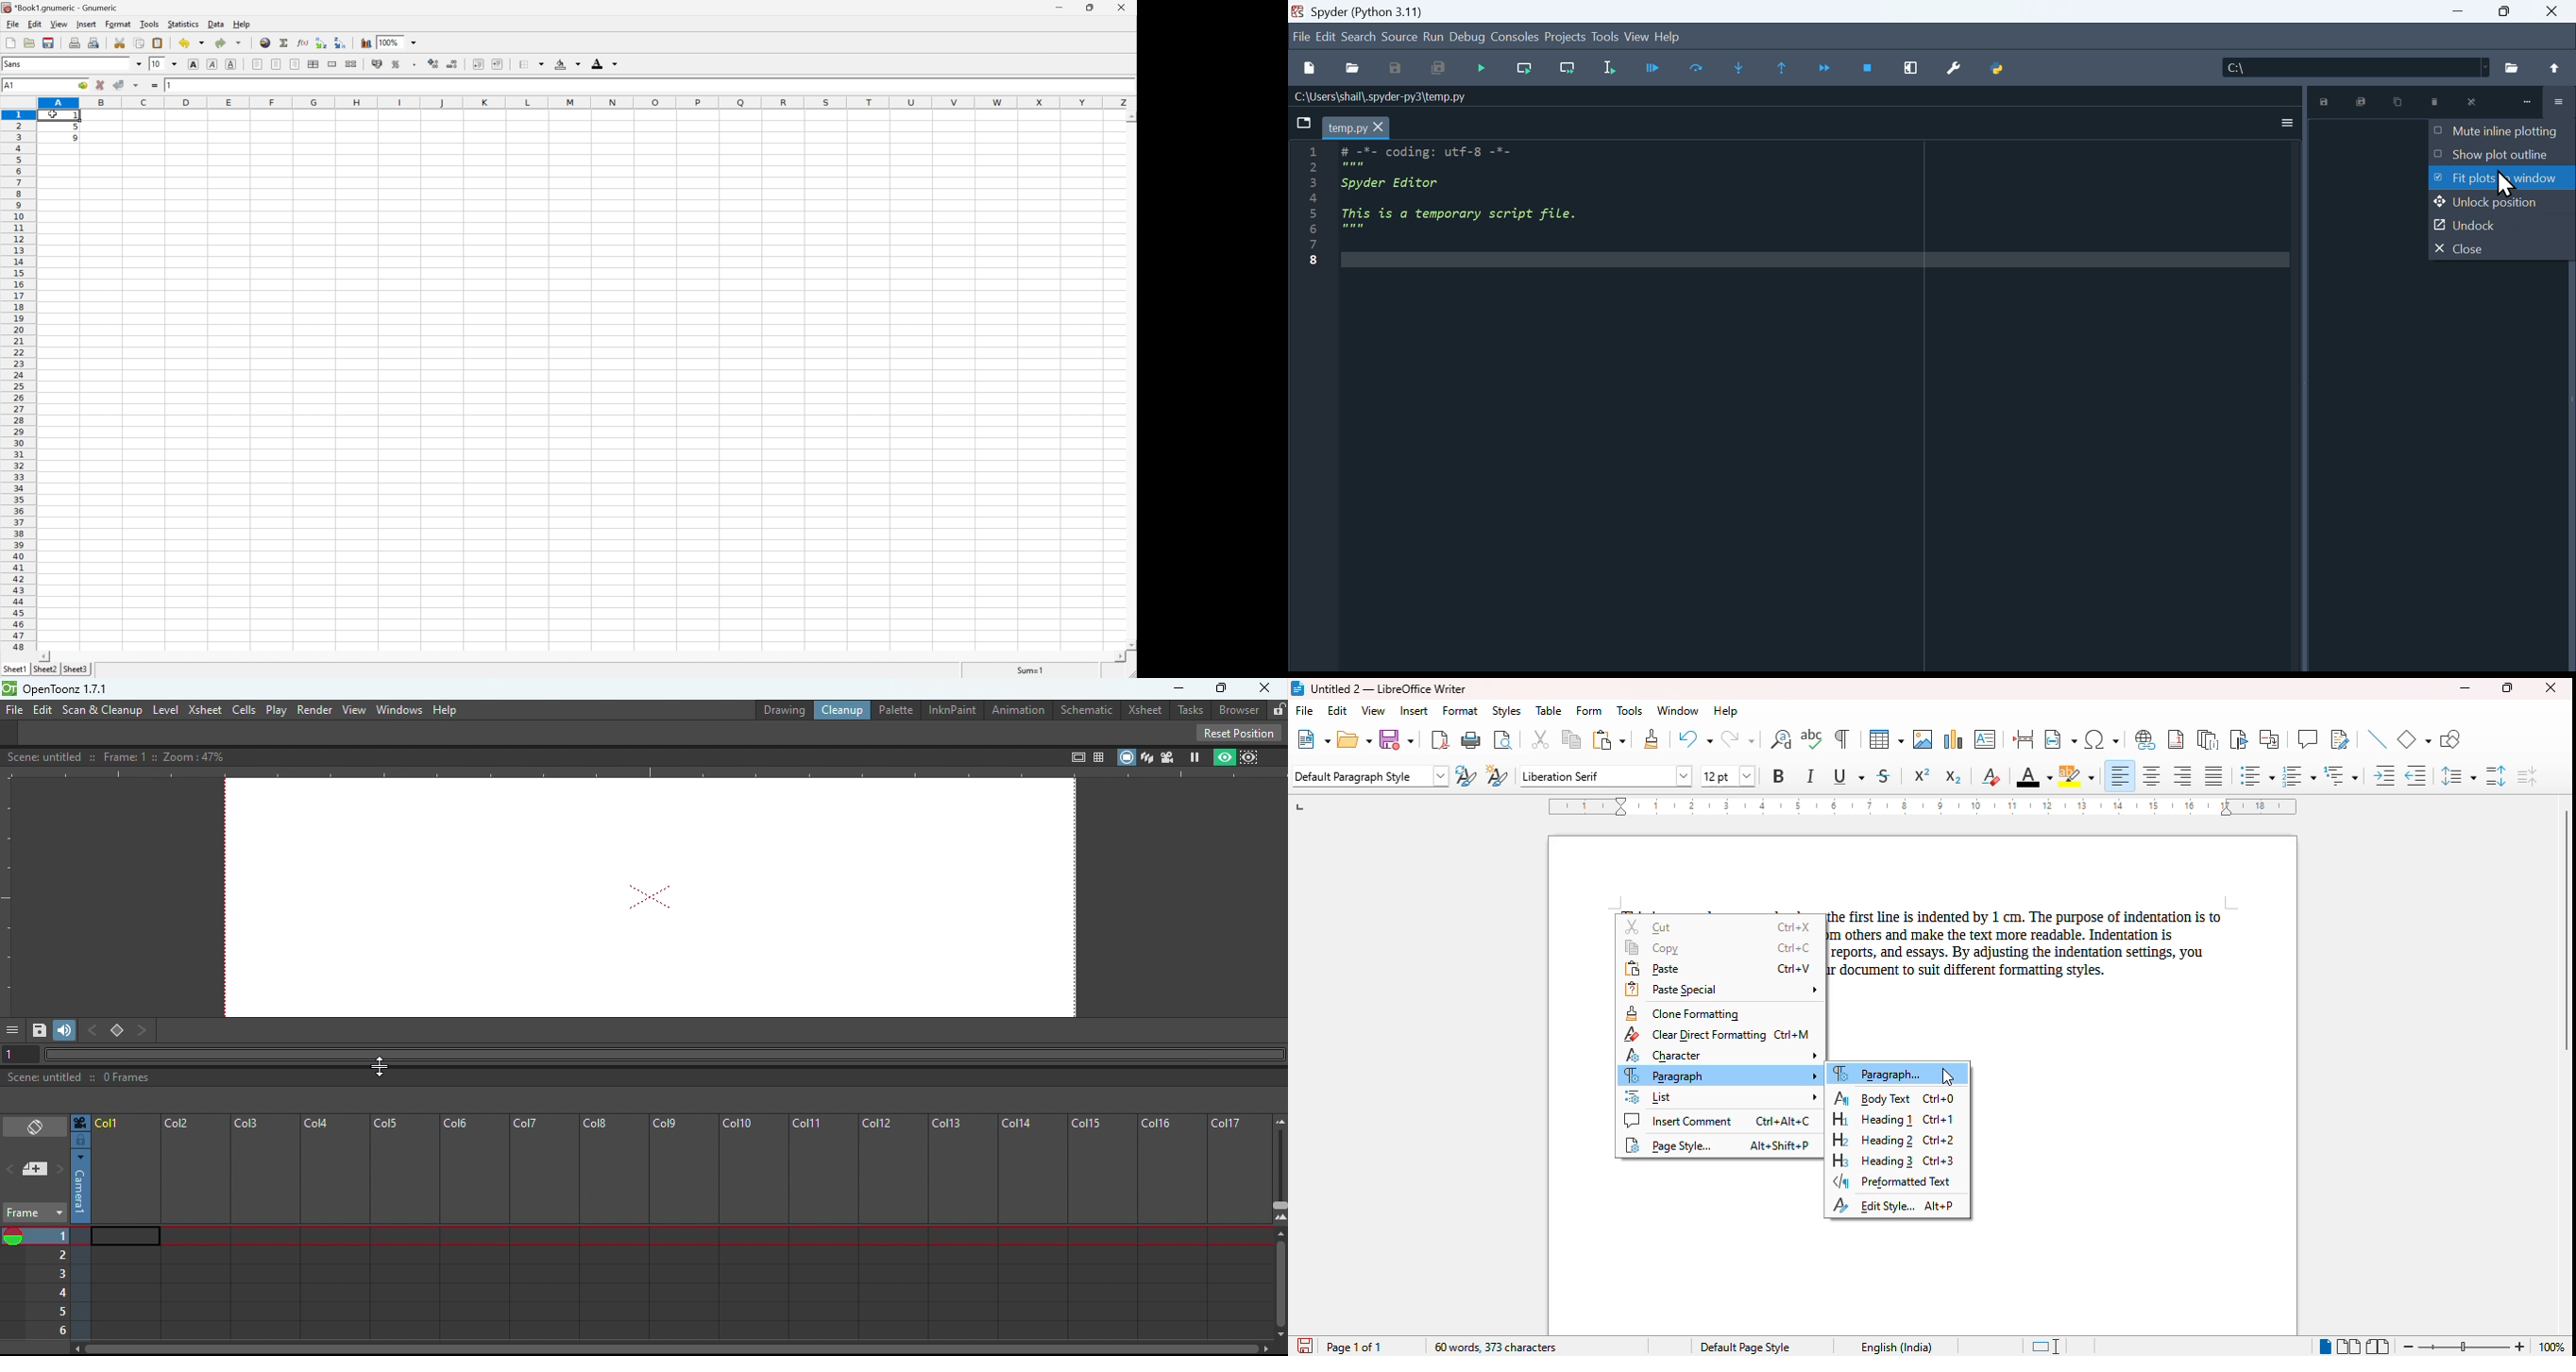  What do you see at coordinates (1300, 126) in the screenshot?
I see `Browse tabs` at bounding box center [1300, 126].